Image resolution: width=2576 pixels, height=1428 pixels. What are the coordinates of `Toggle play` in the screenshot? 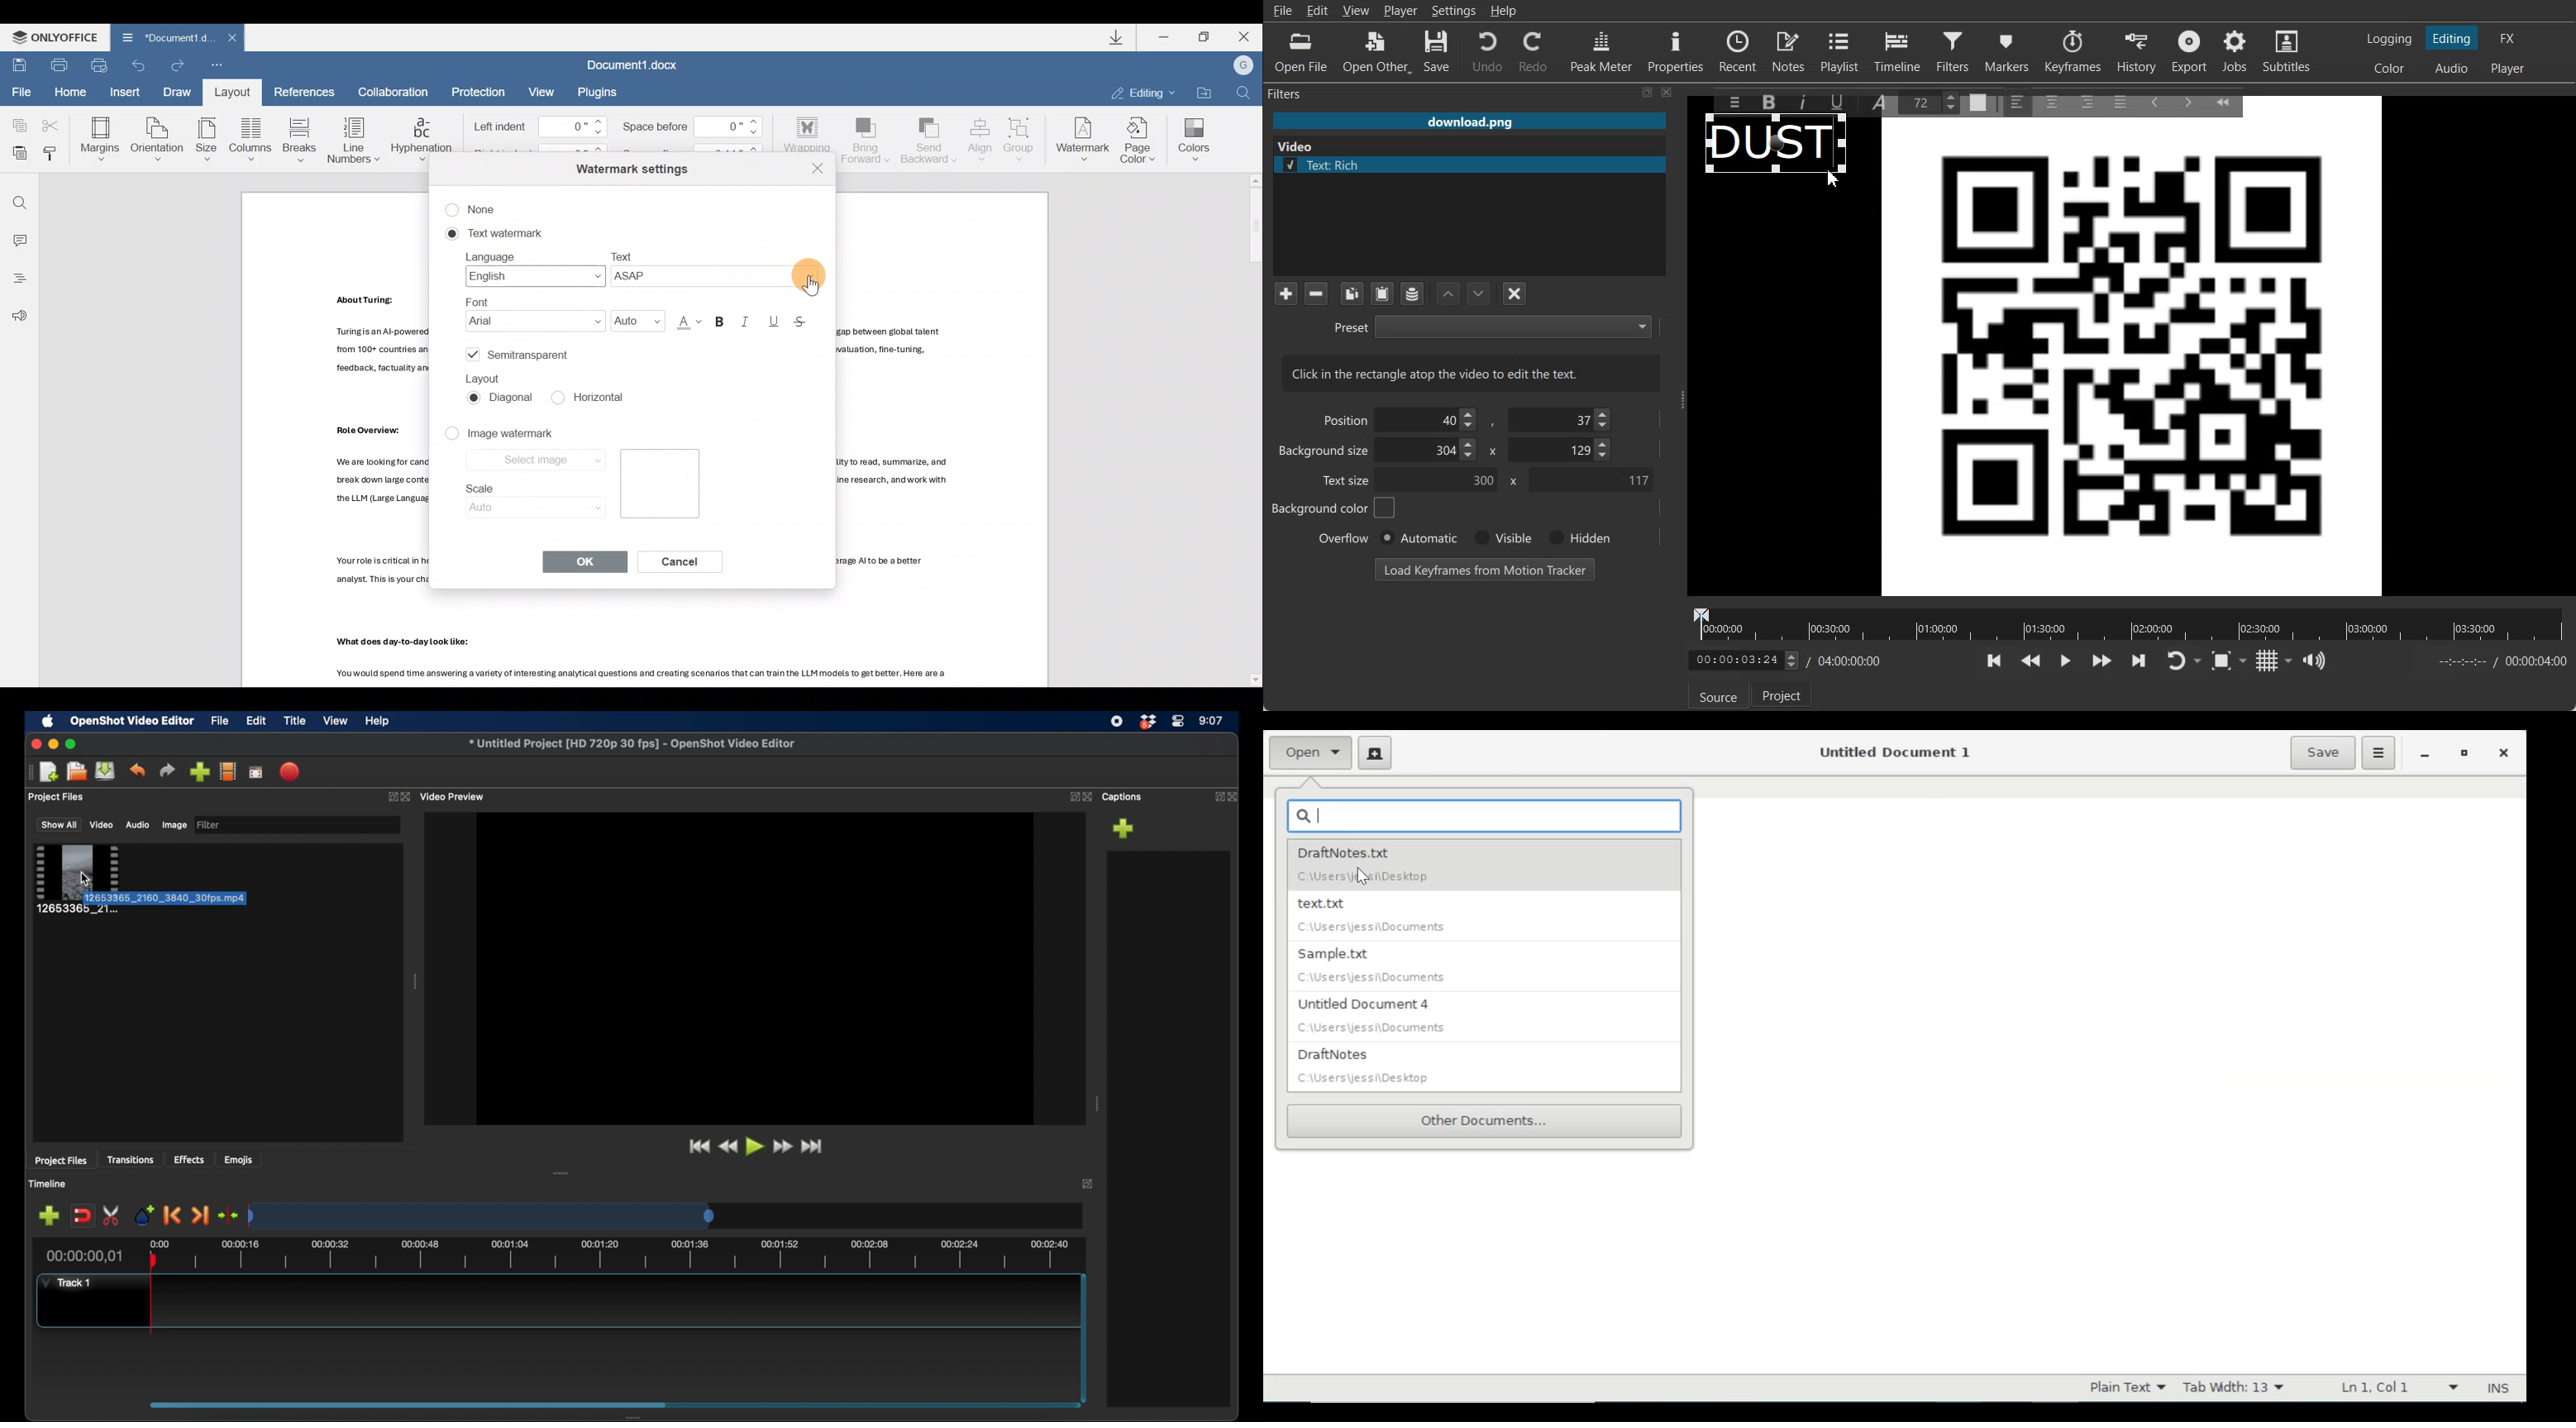 It's located at (2066, 661).